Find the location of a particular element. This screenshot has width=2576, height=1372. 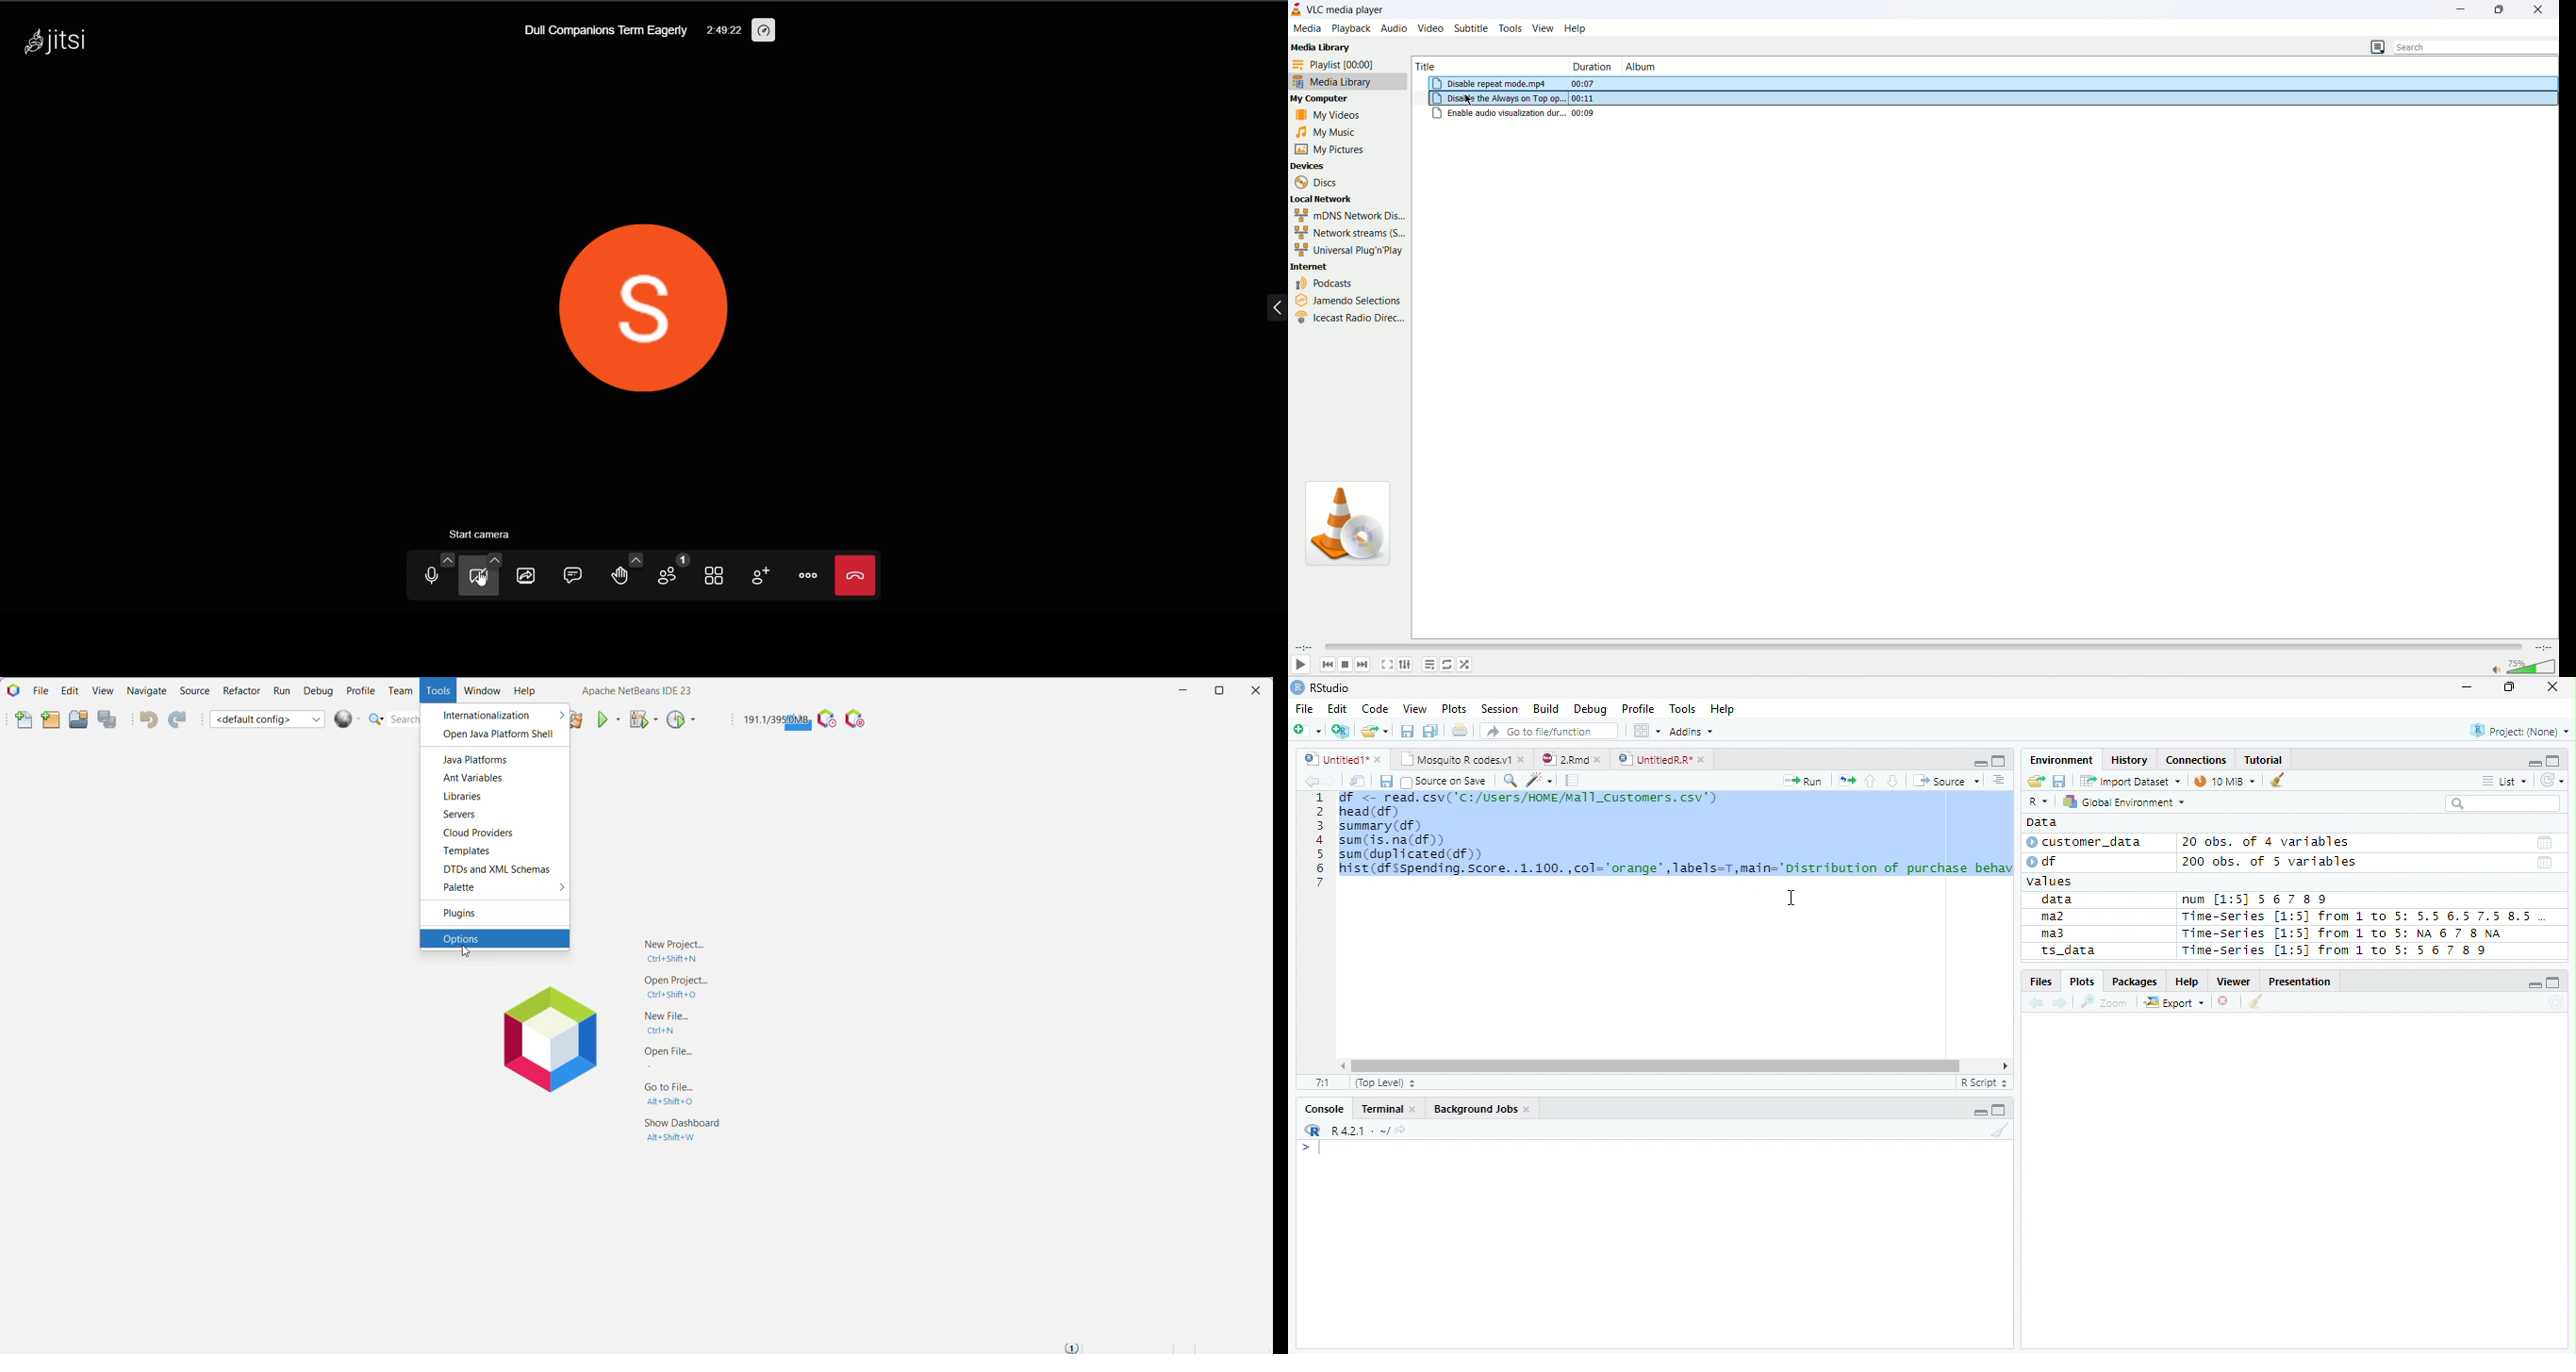

Code Tools is located at coordinates (1539, 781).